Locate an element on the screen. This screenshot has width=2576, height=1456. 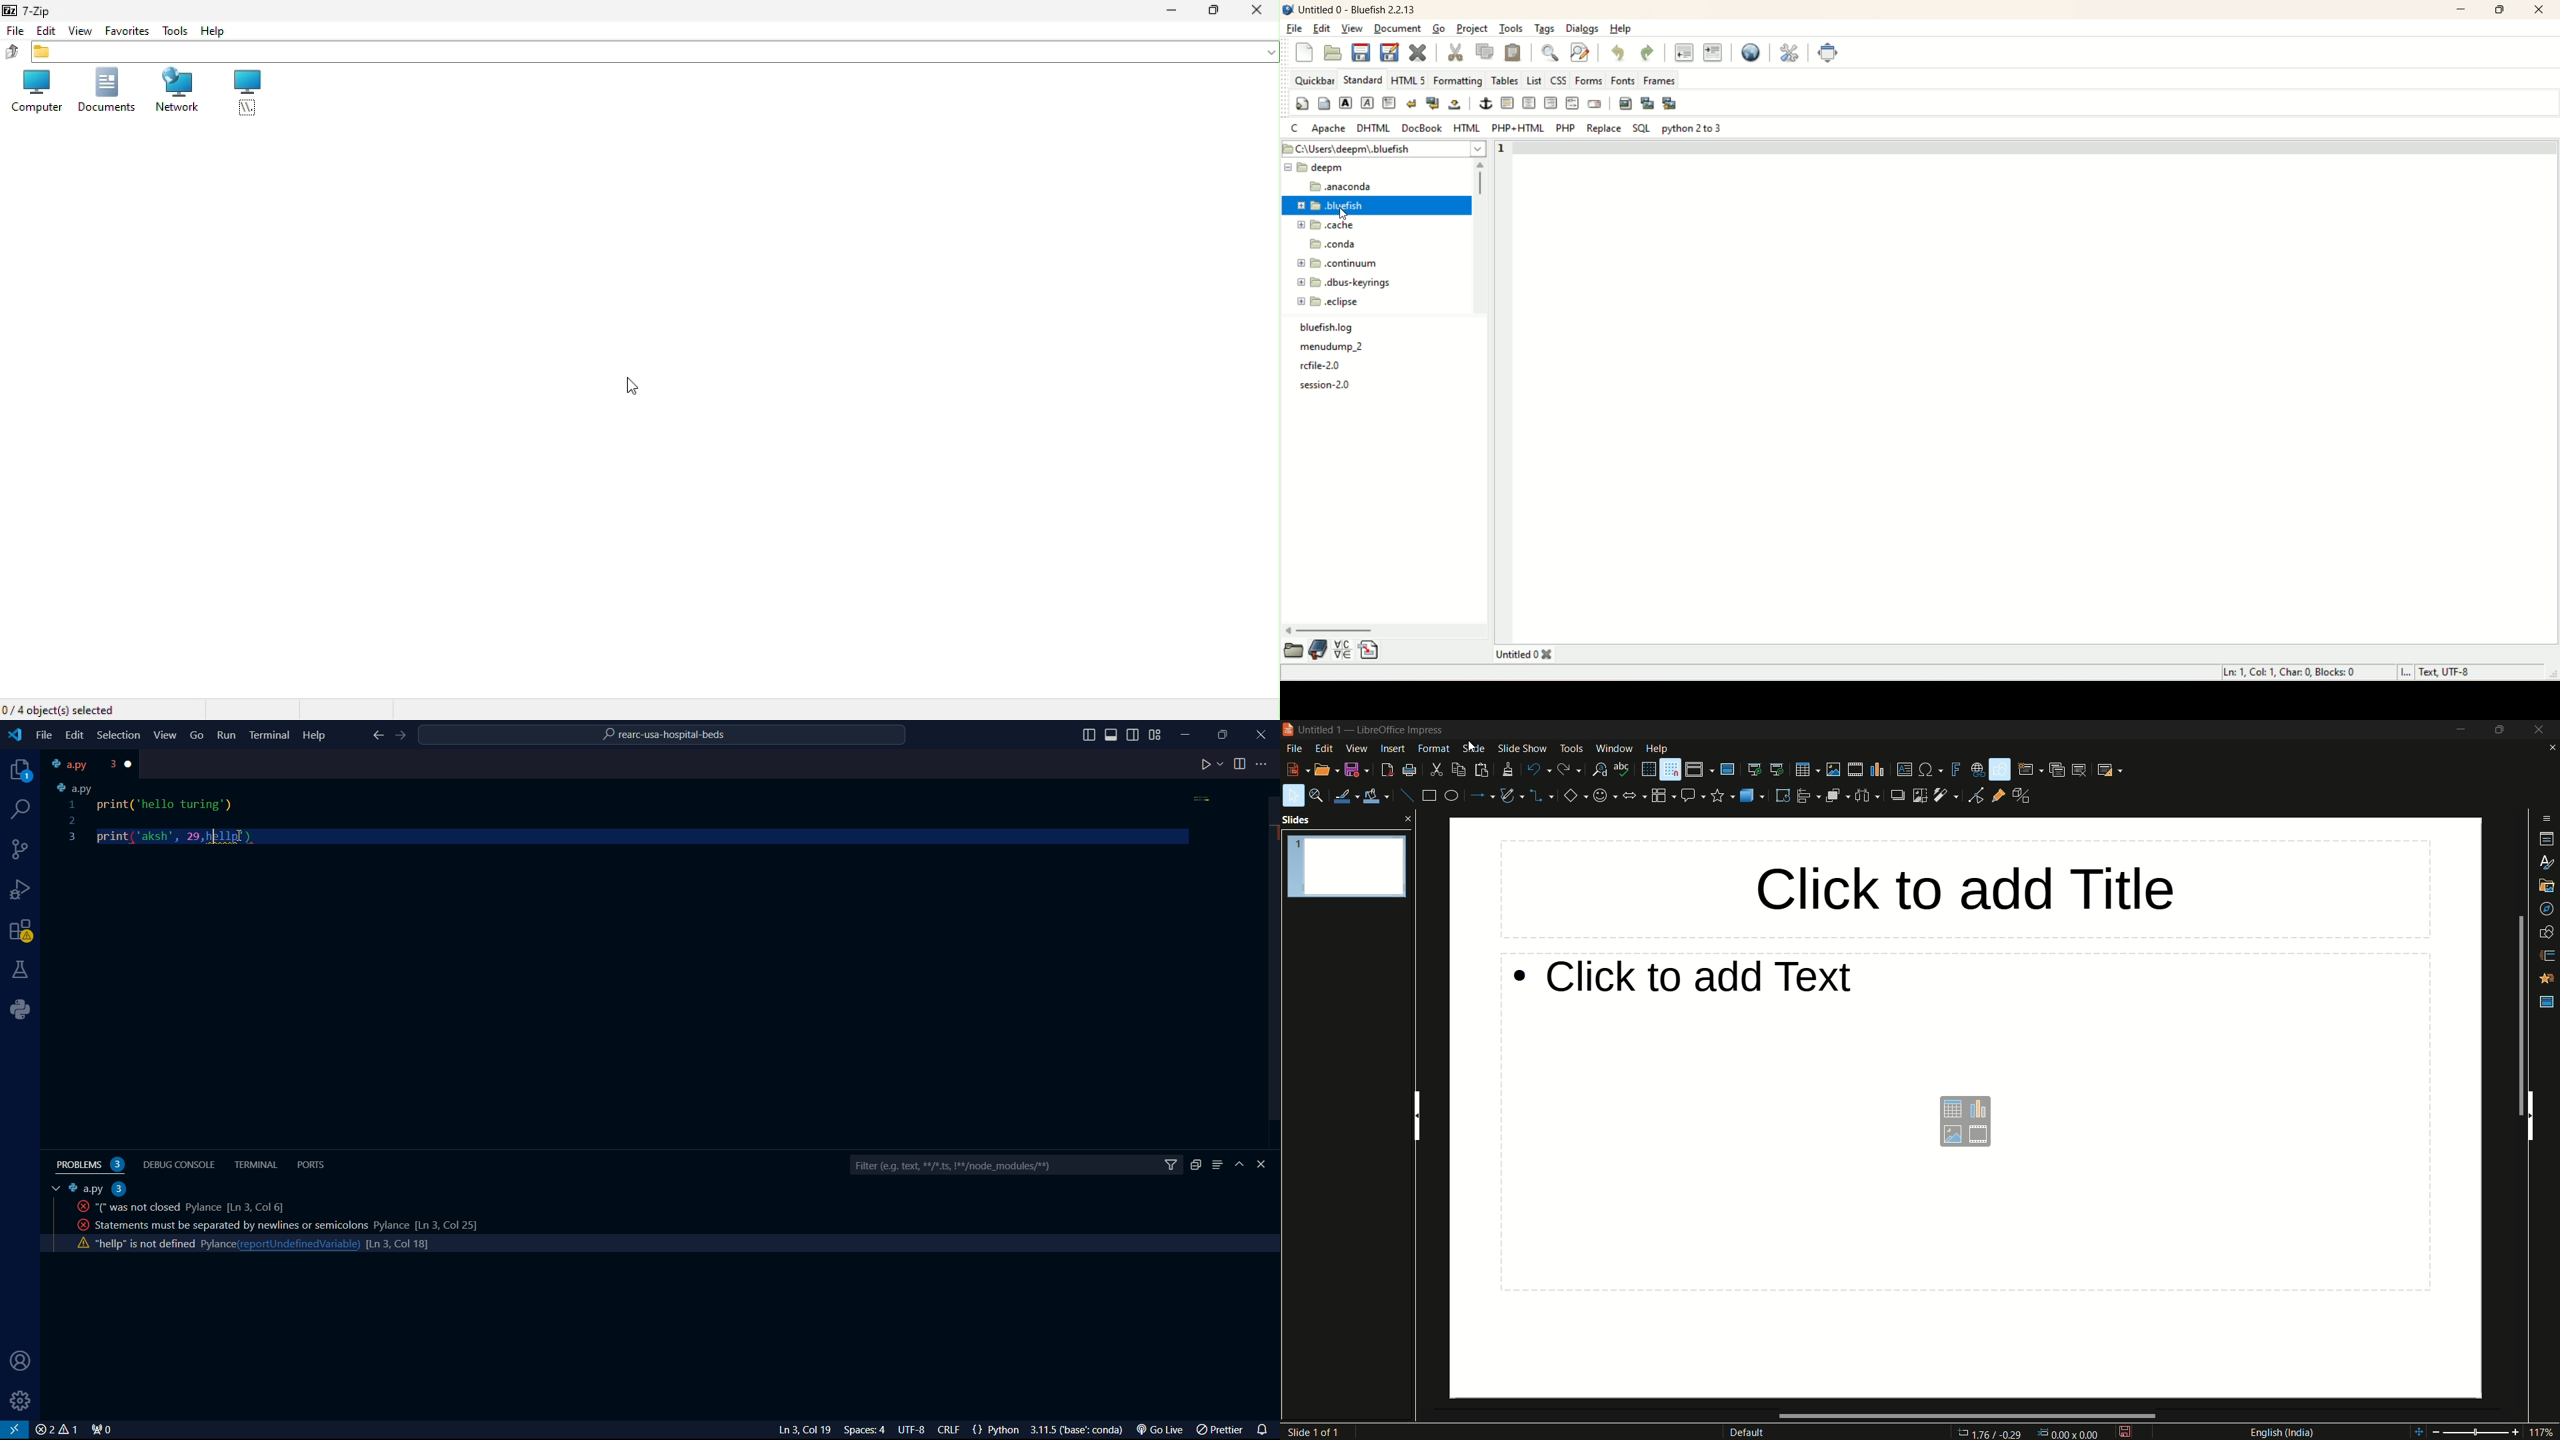
language is located at coordinates (2285, 1432).